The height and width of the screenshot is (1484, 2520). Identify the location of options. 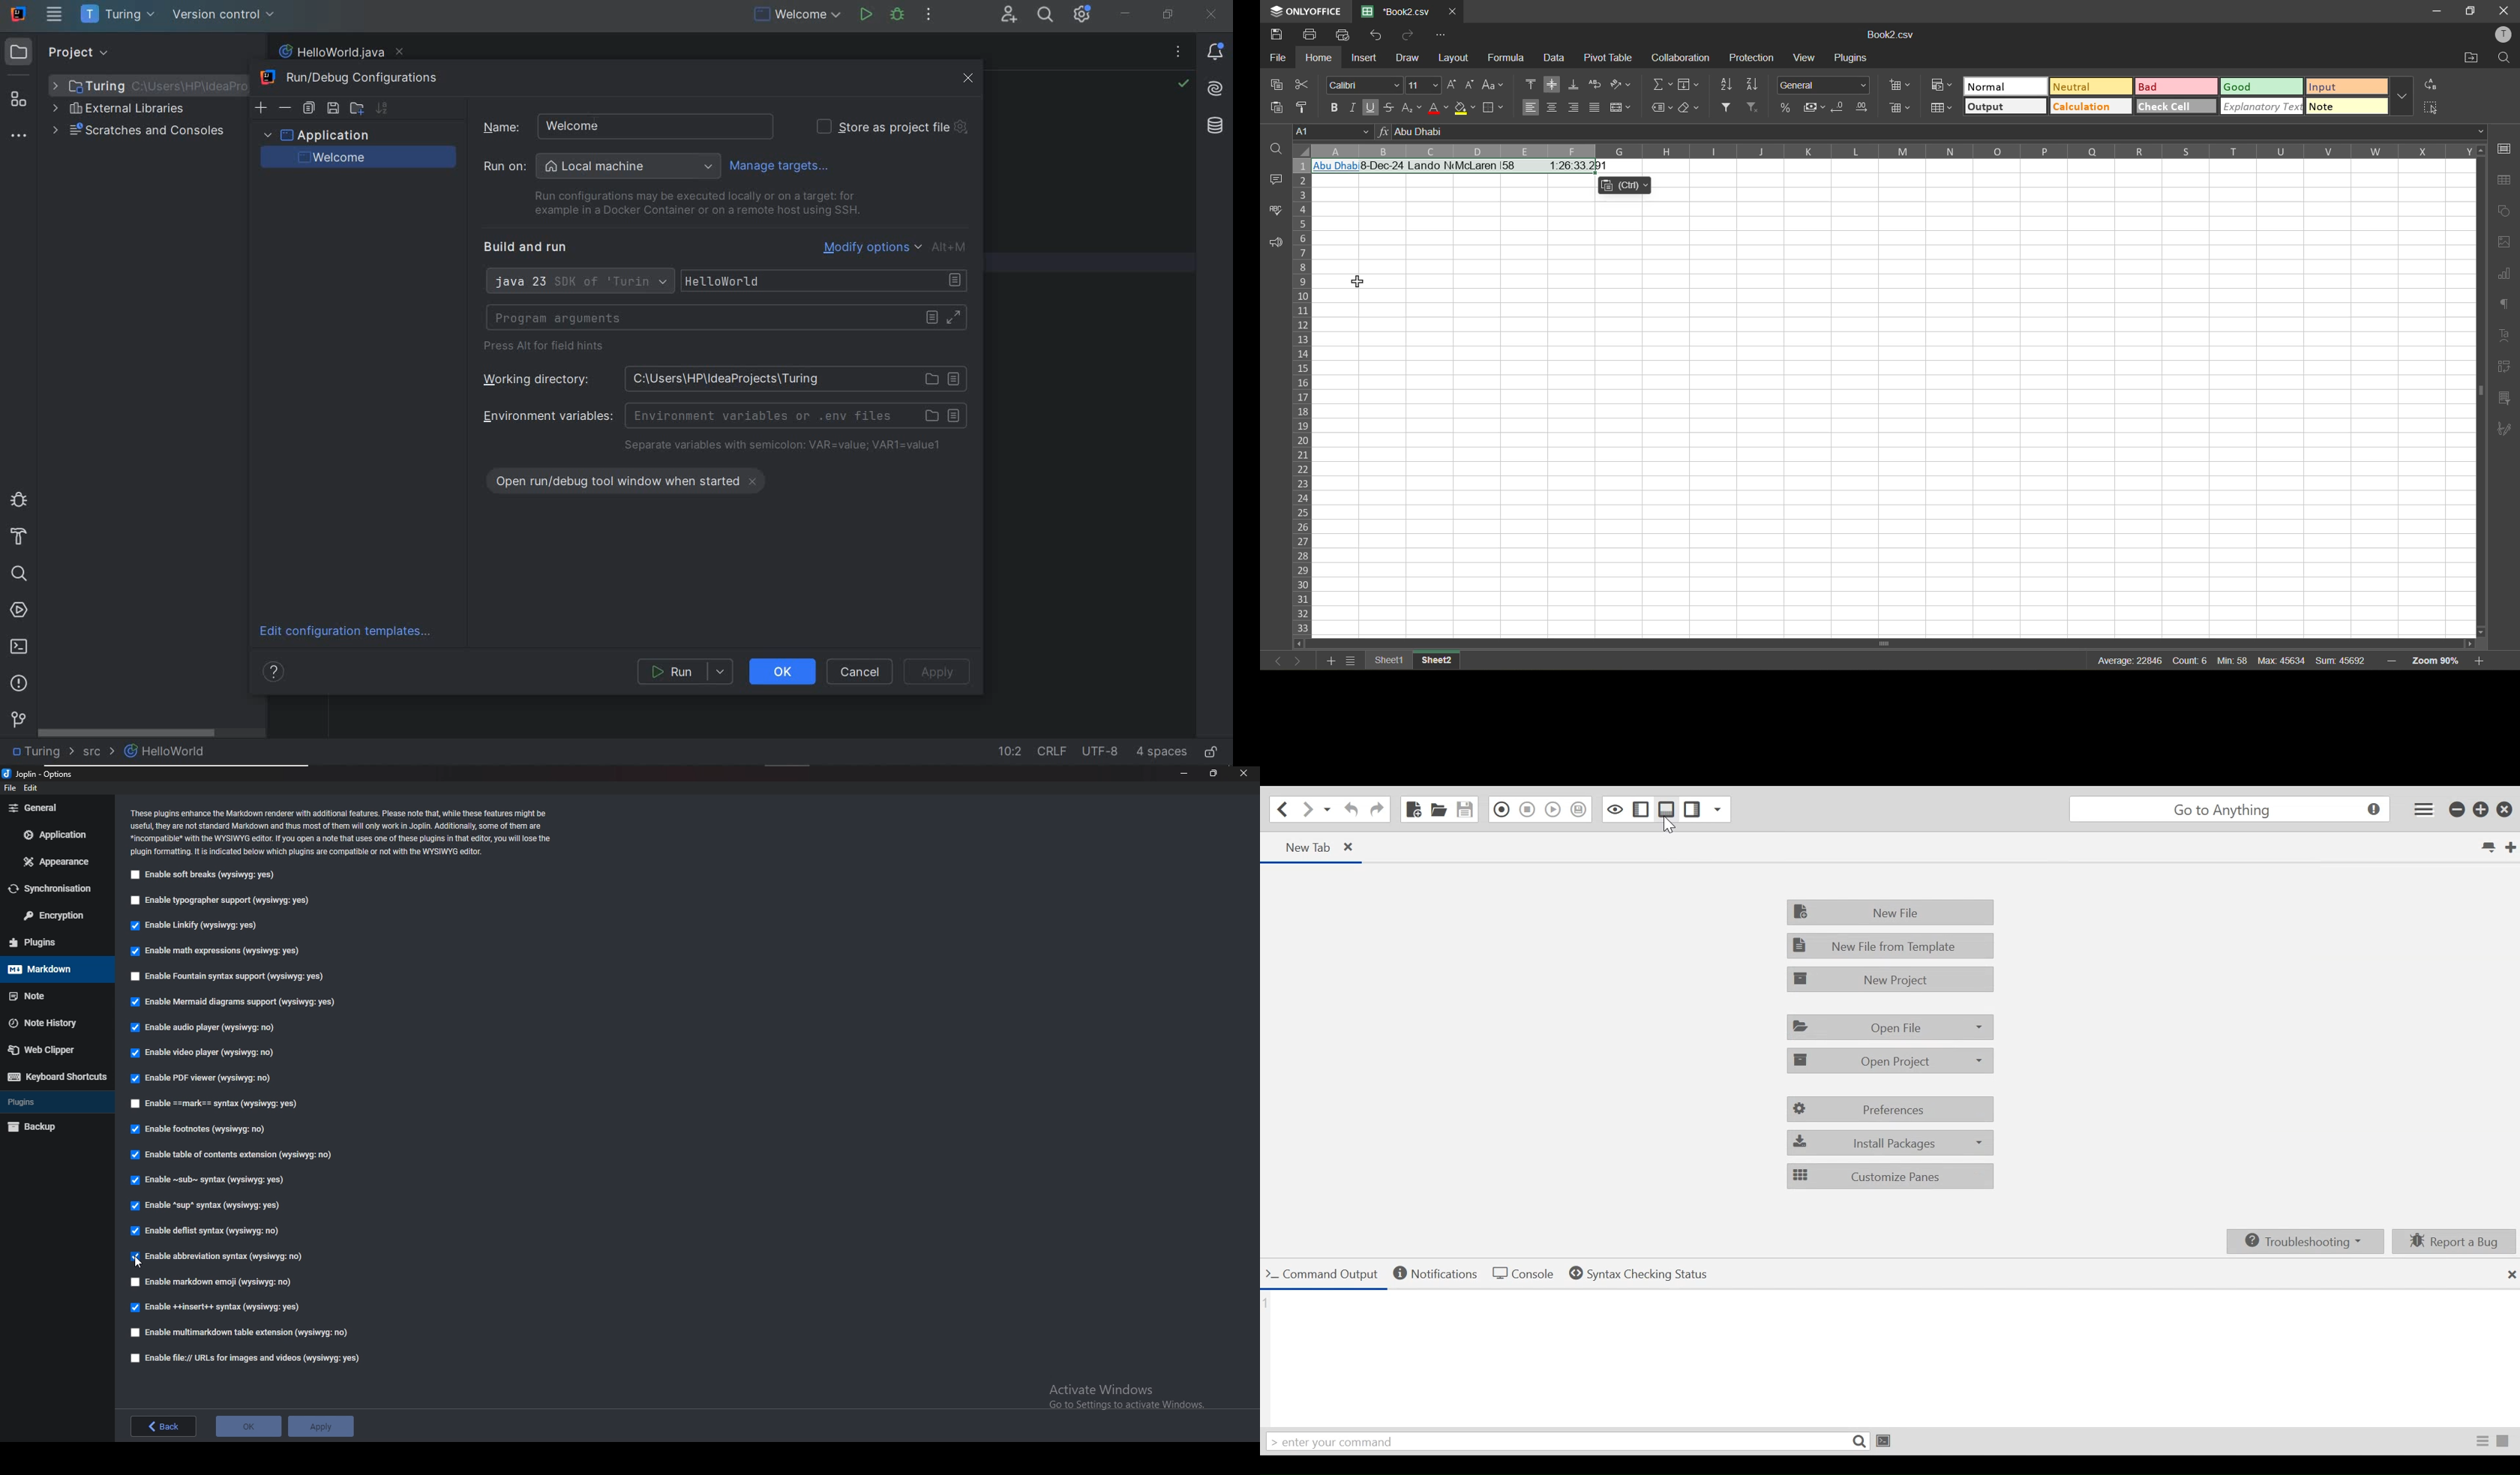
(41, 775).